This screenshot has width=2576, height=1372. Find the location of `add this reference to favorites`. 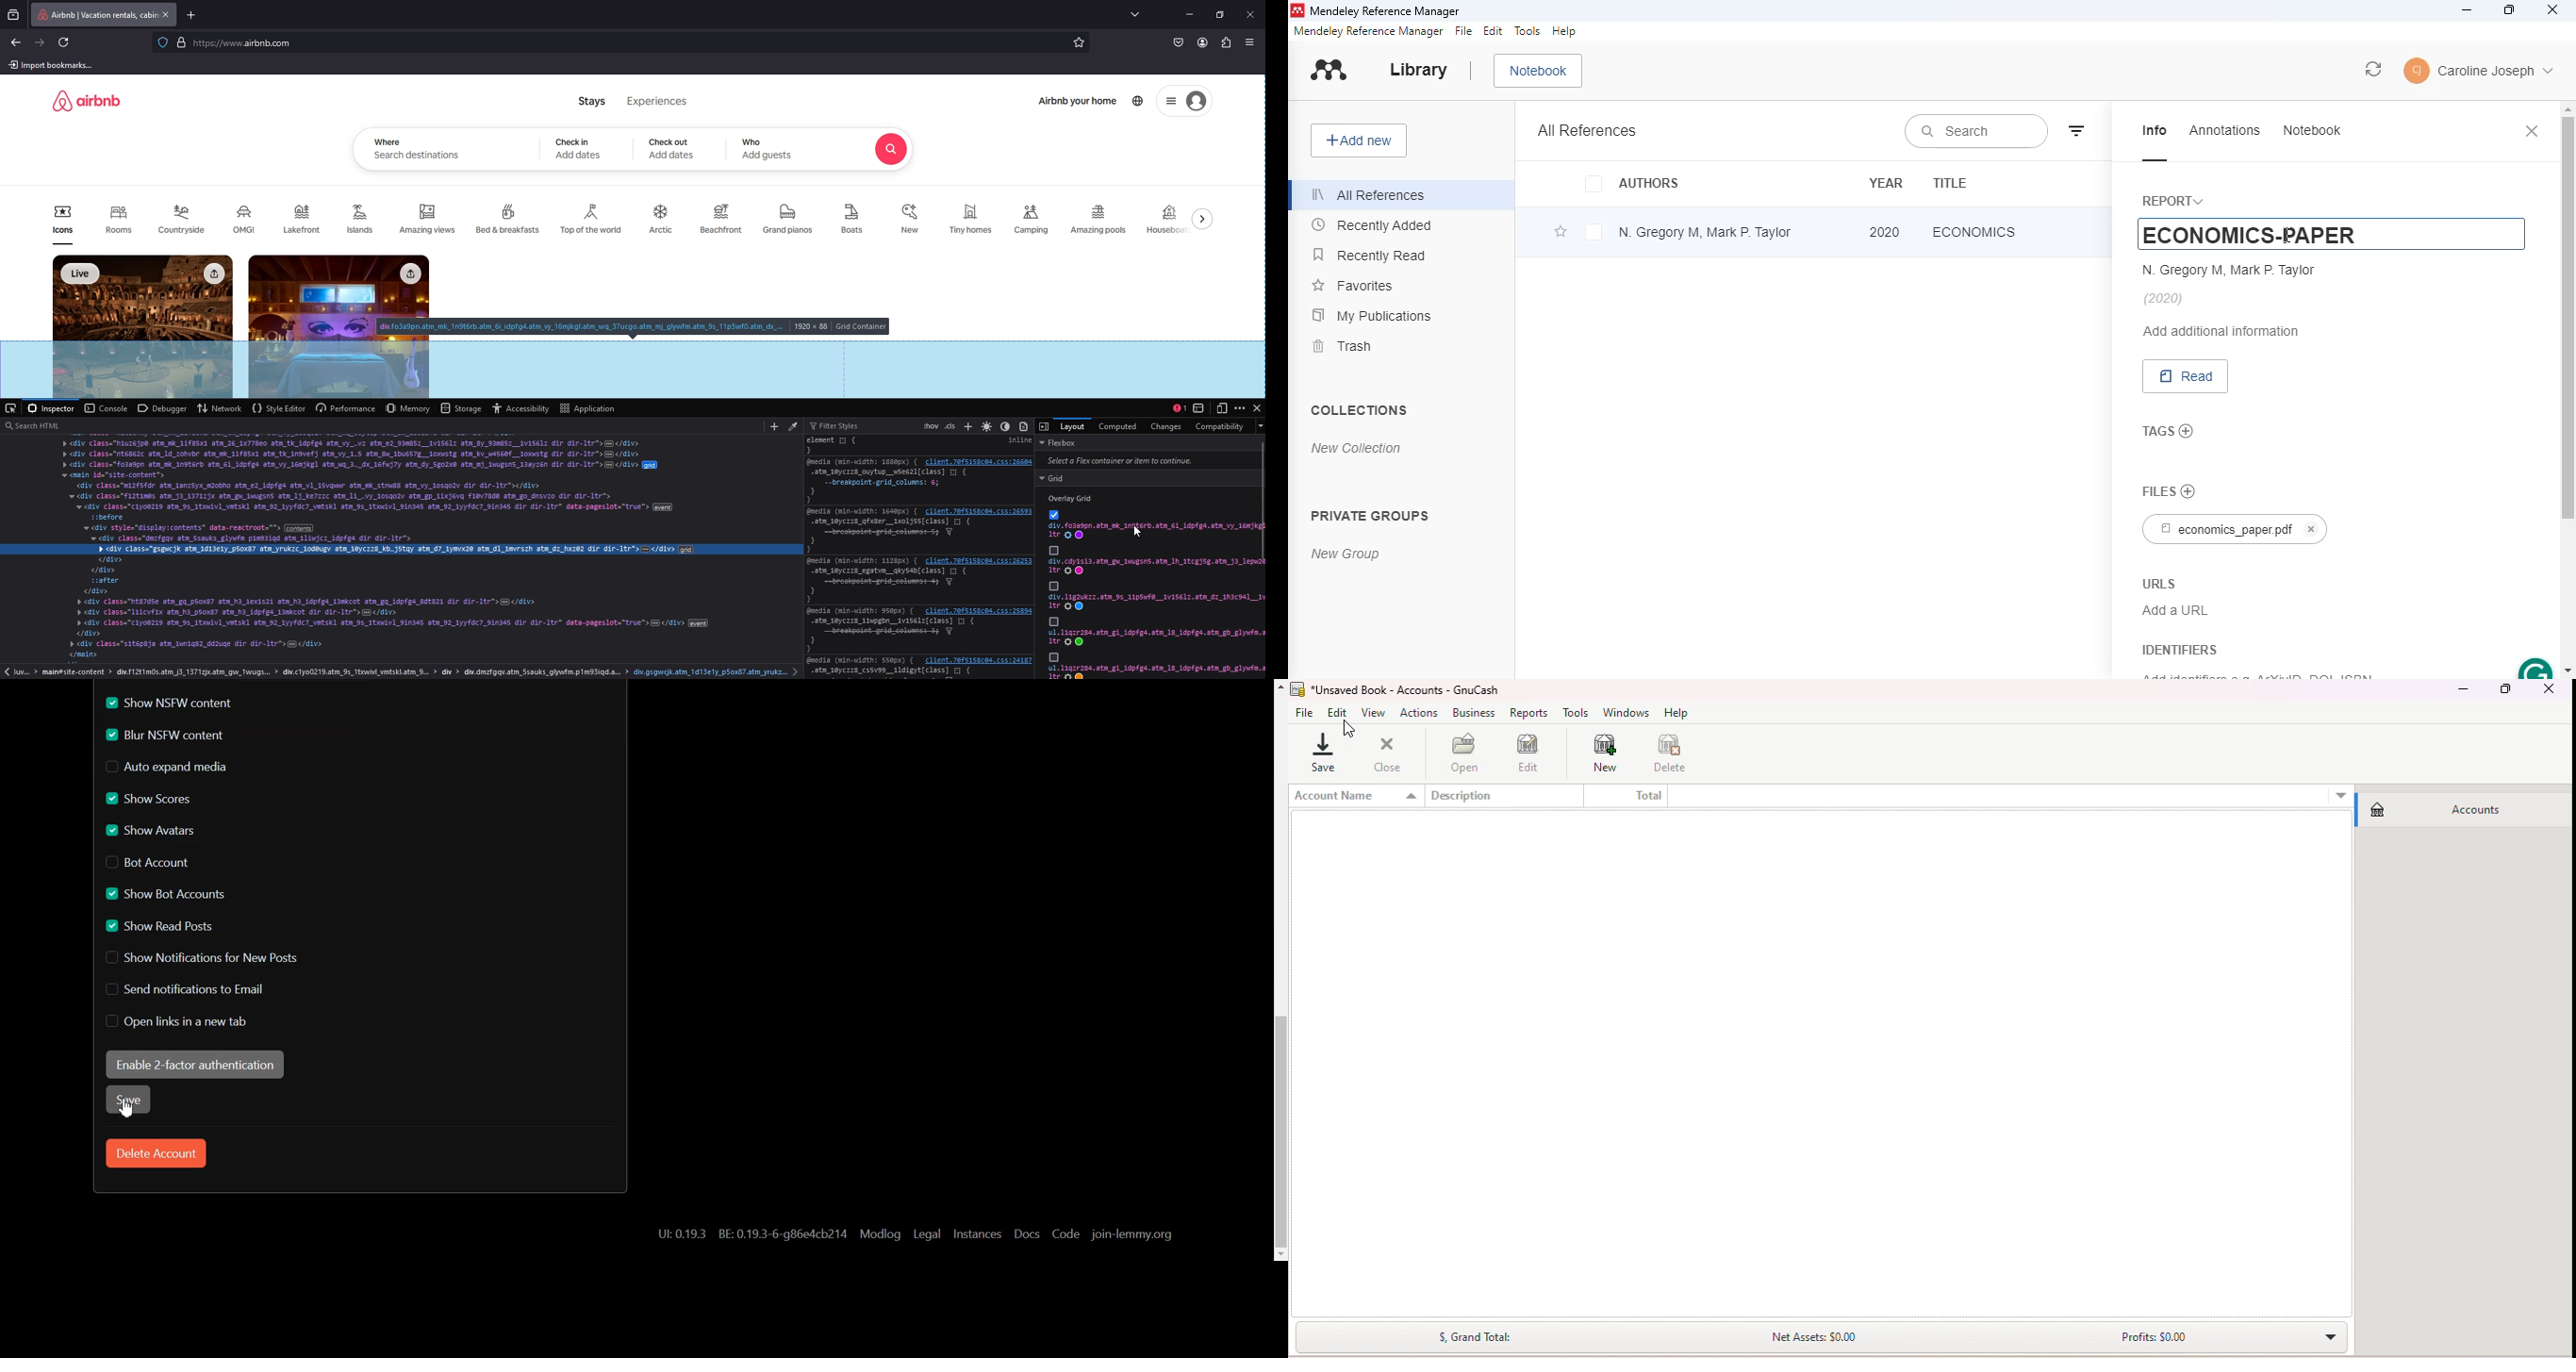

add this reference to favorites is located at coordinates (1560, 233).